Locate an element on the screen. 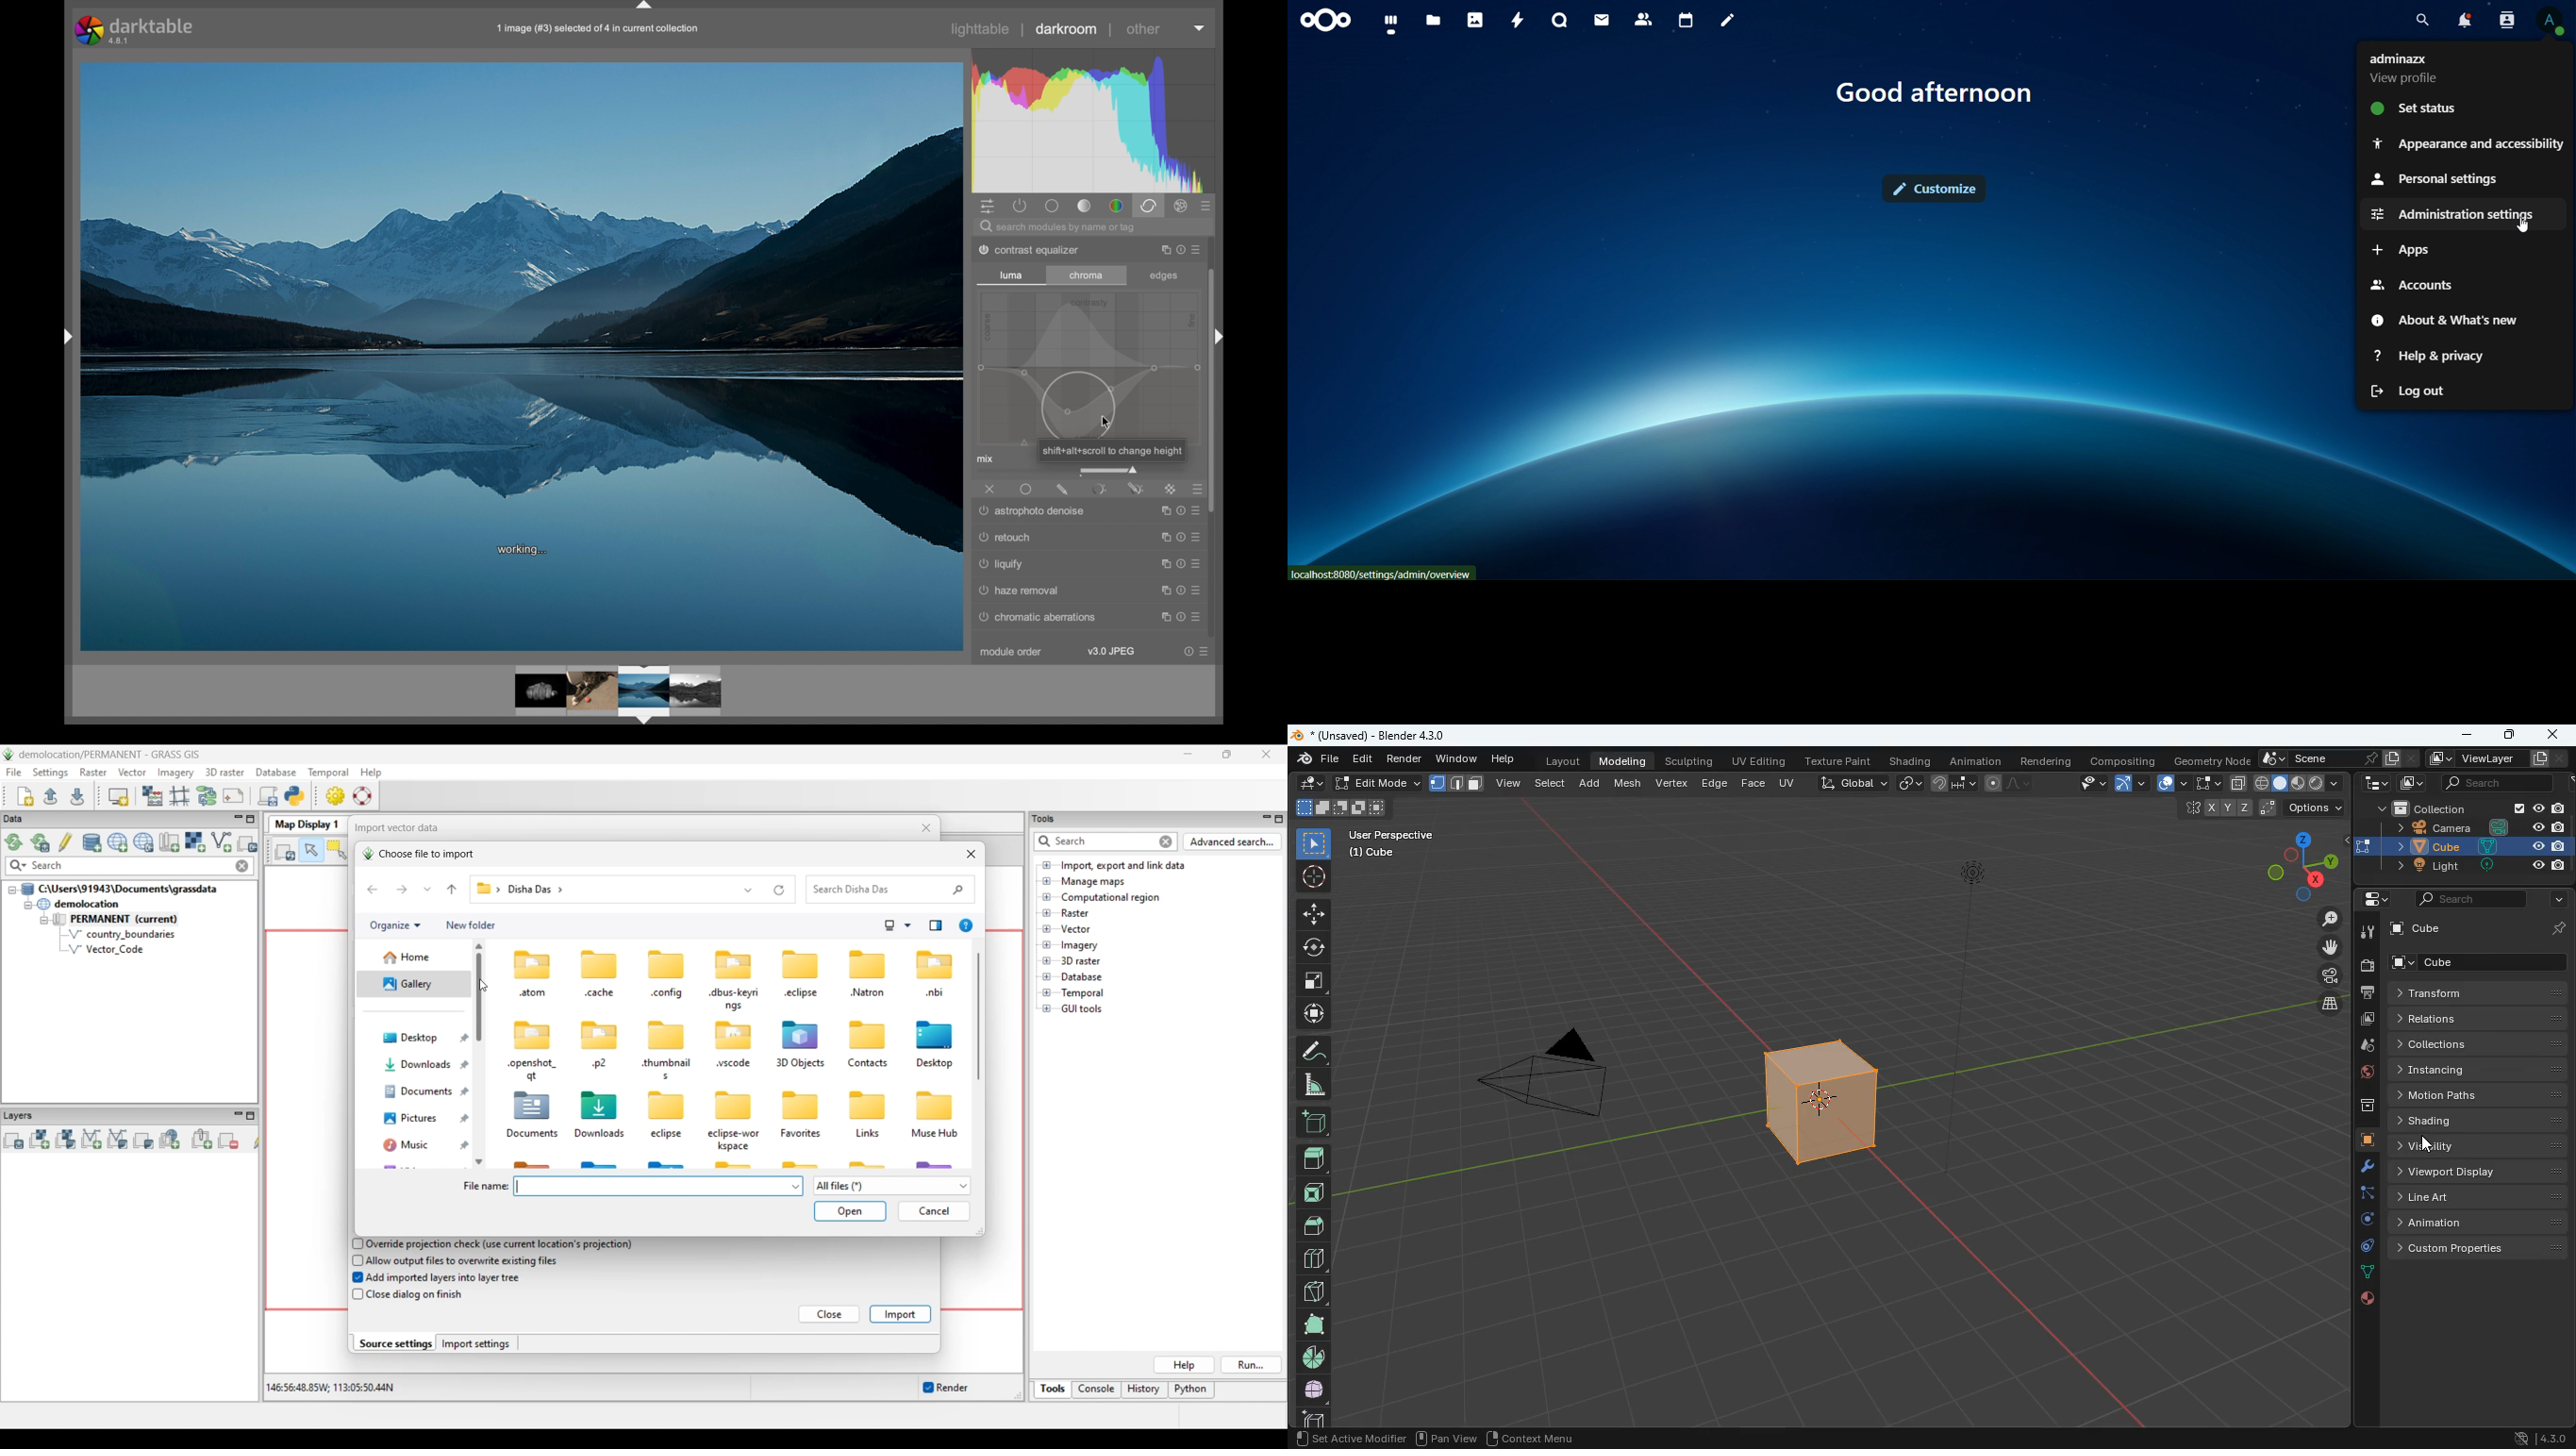 The height and width of the screenshot is (1456, 2576). collection is located at coordinates (2472, 808).